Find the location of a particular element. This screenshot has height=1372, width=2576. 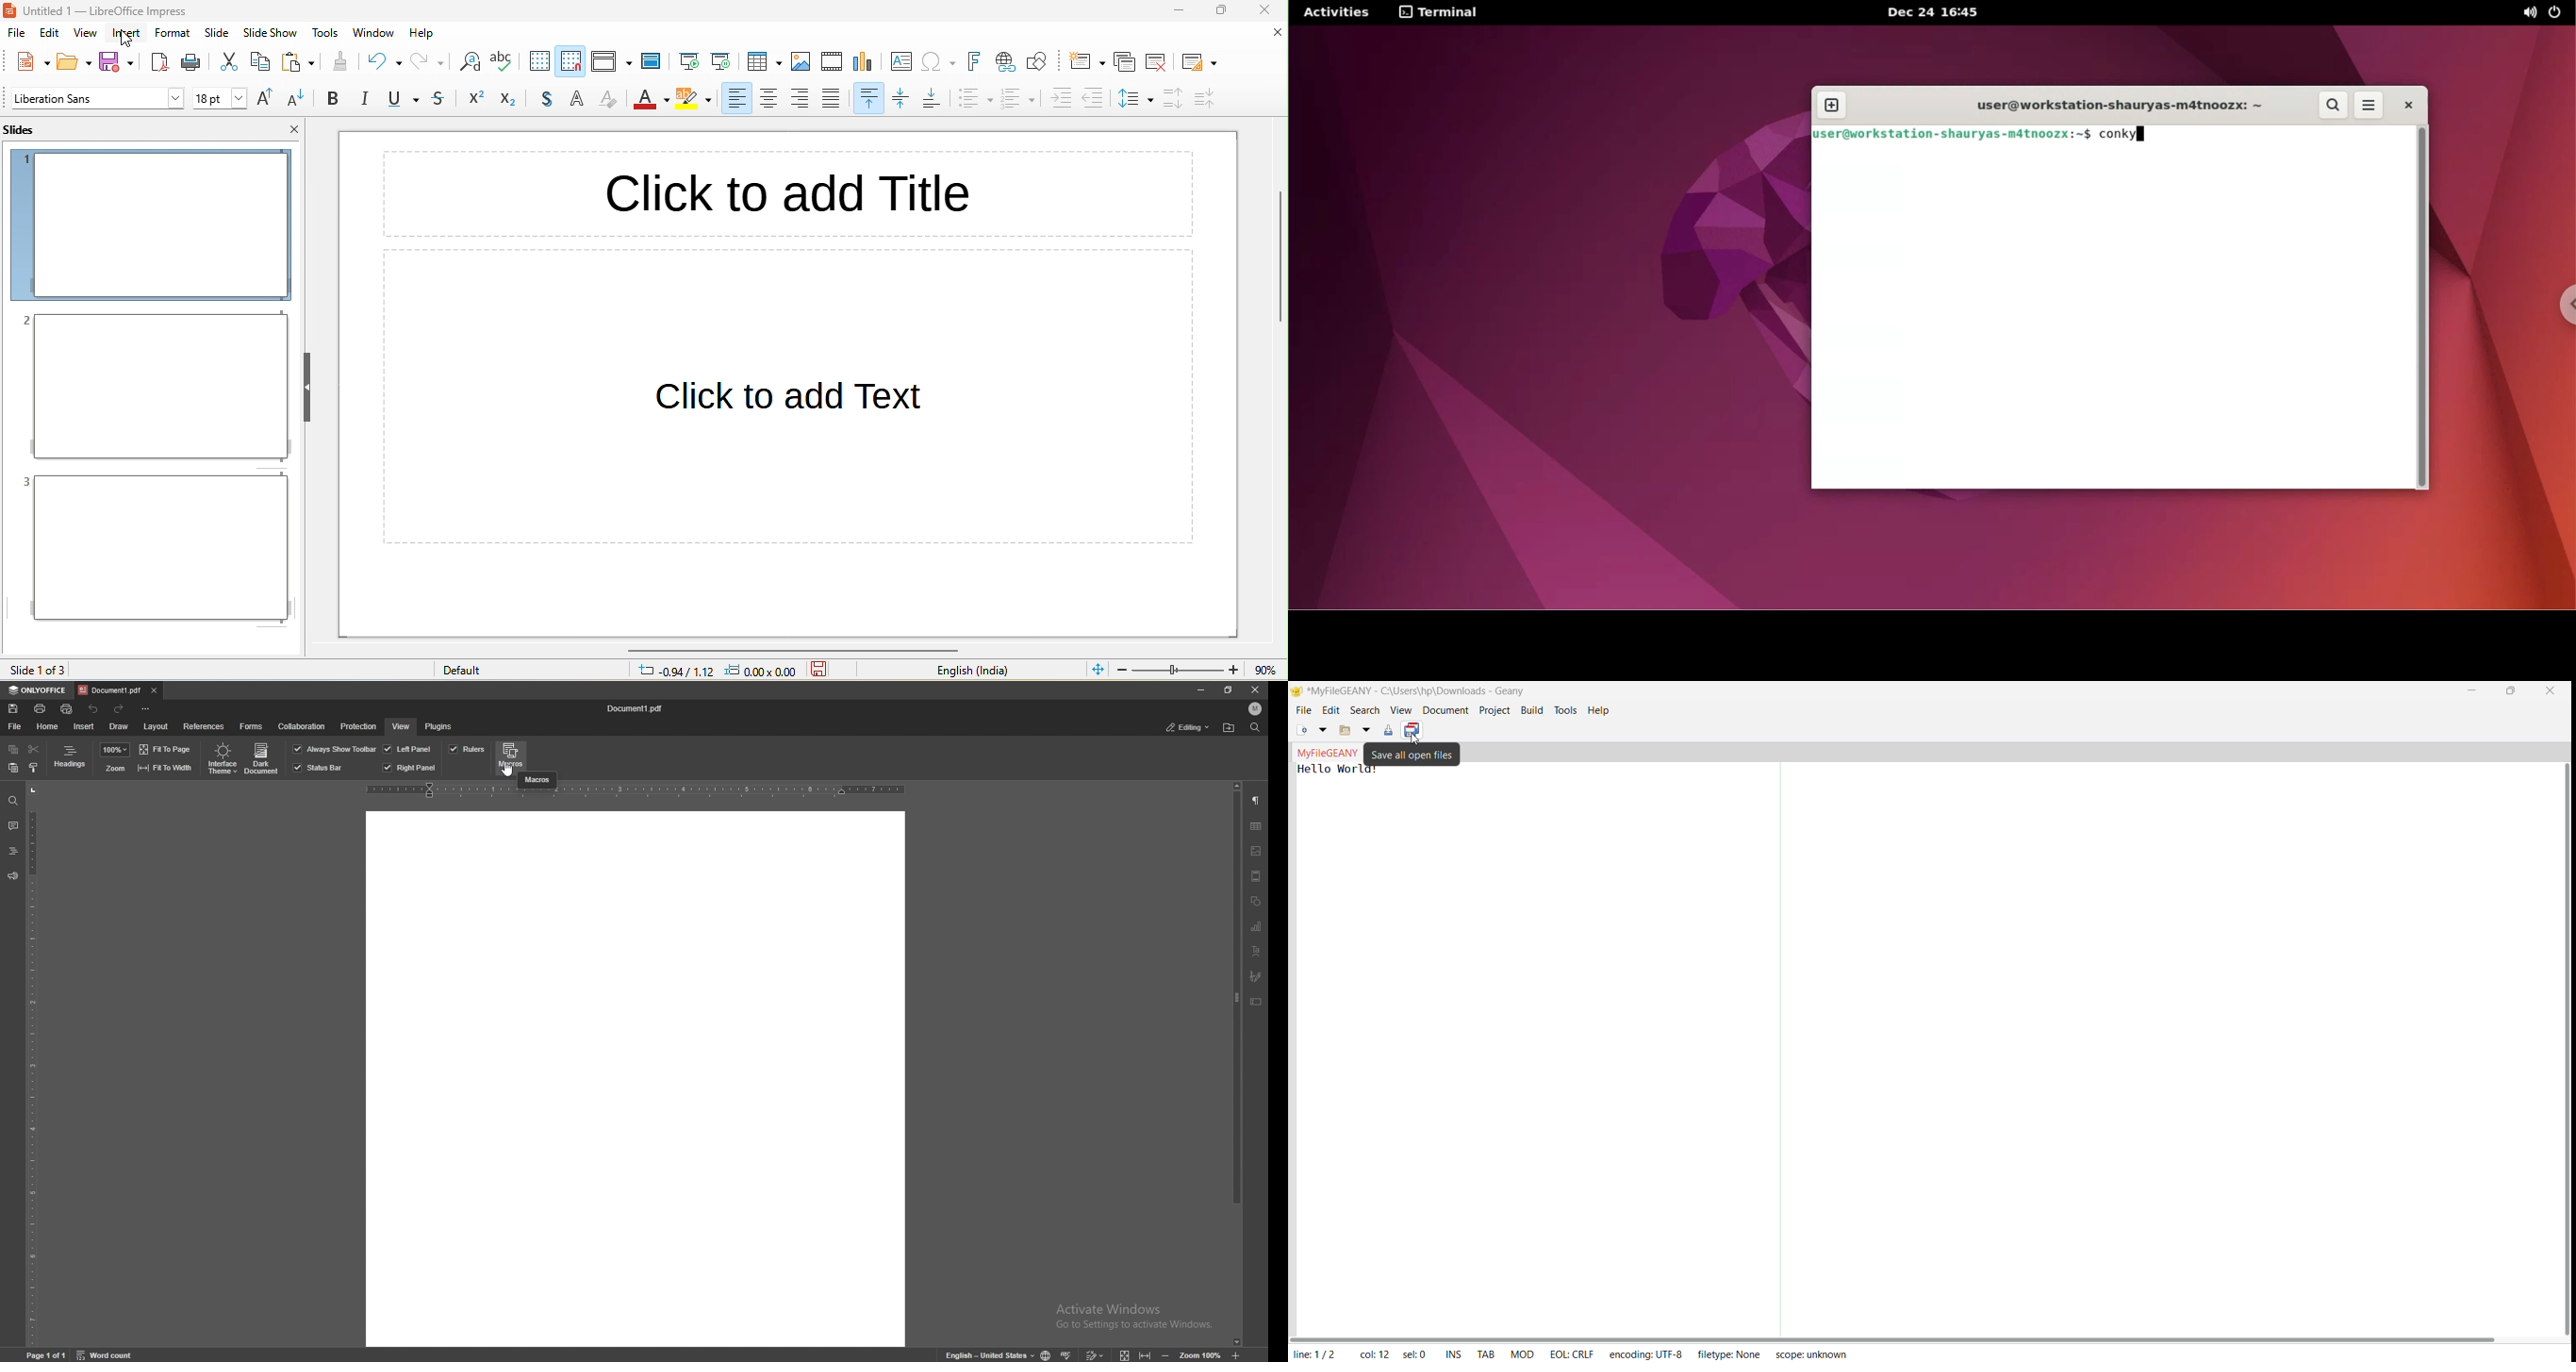

logo is located at coordinates (10, 11).